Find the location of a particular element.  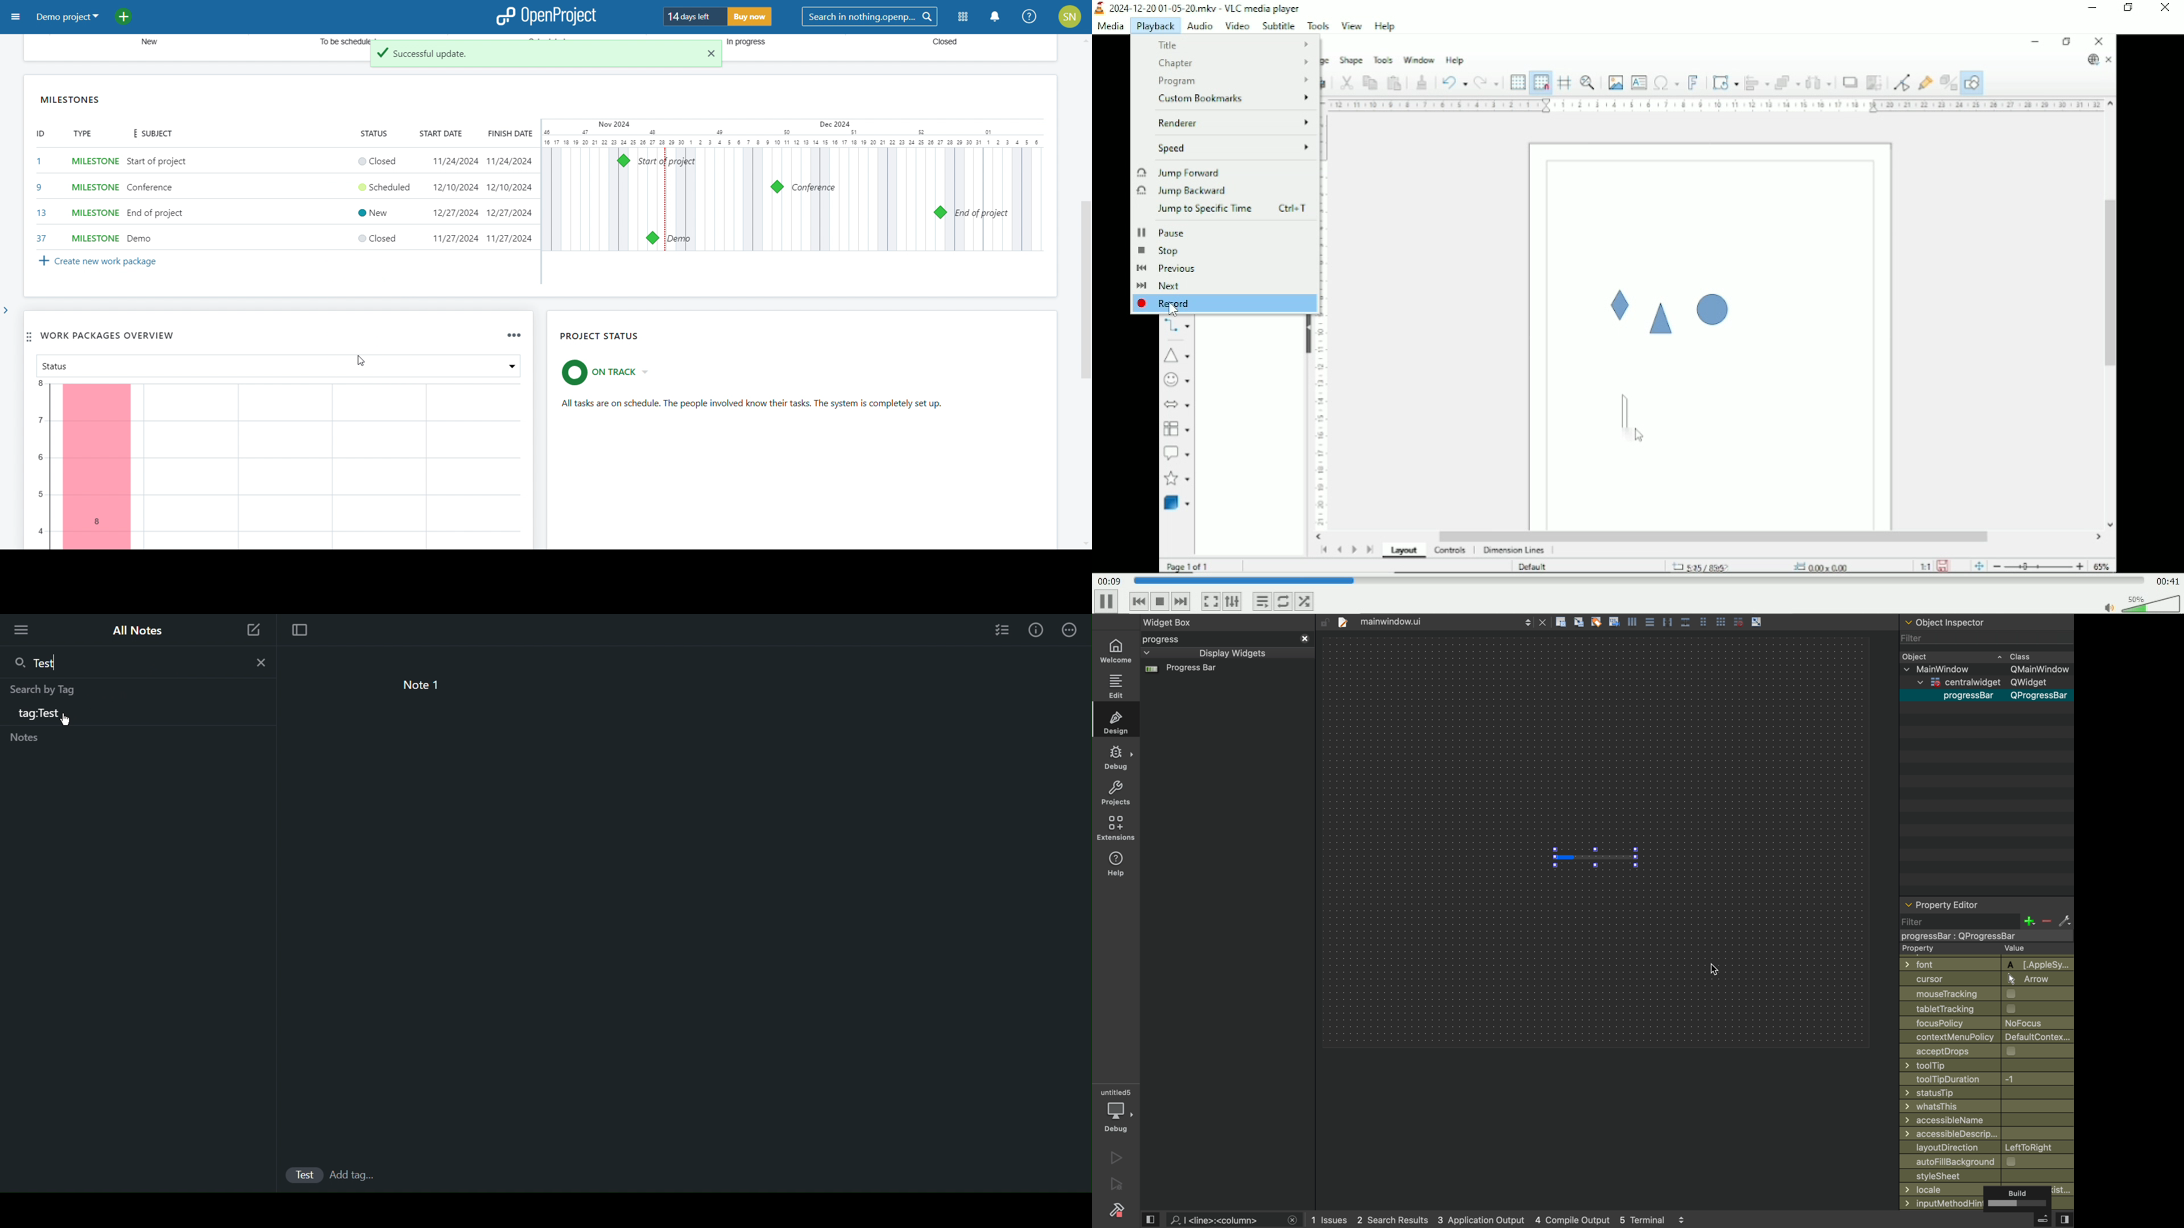

Test is located at coordinates (303, 1176).